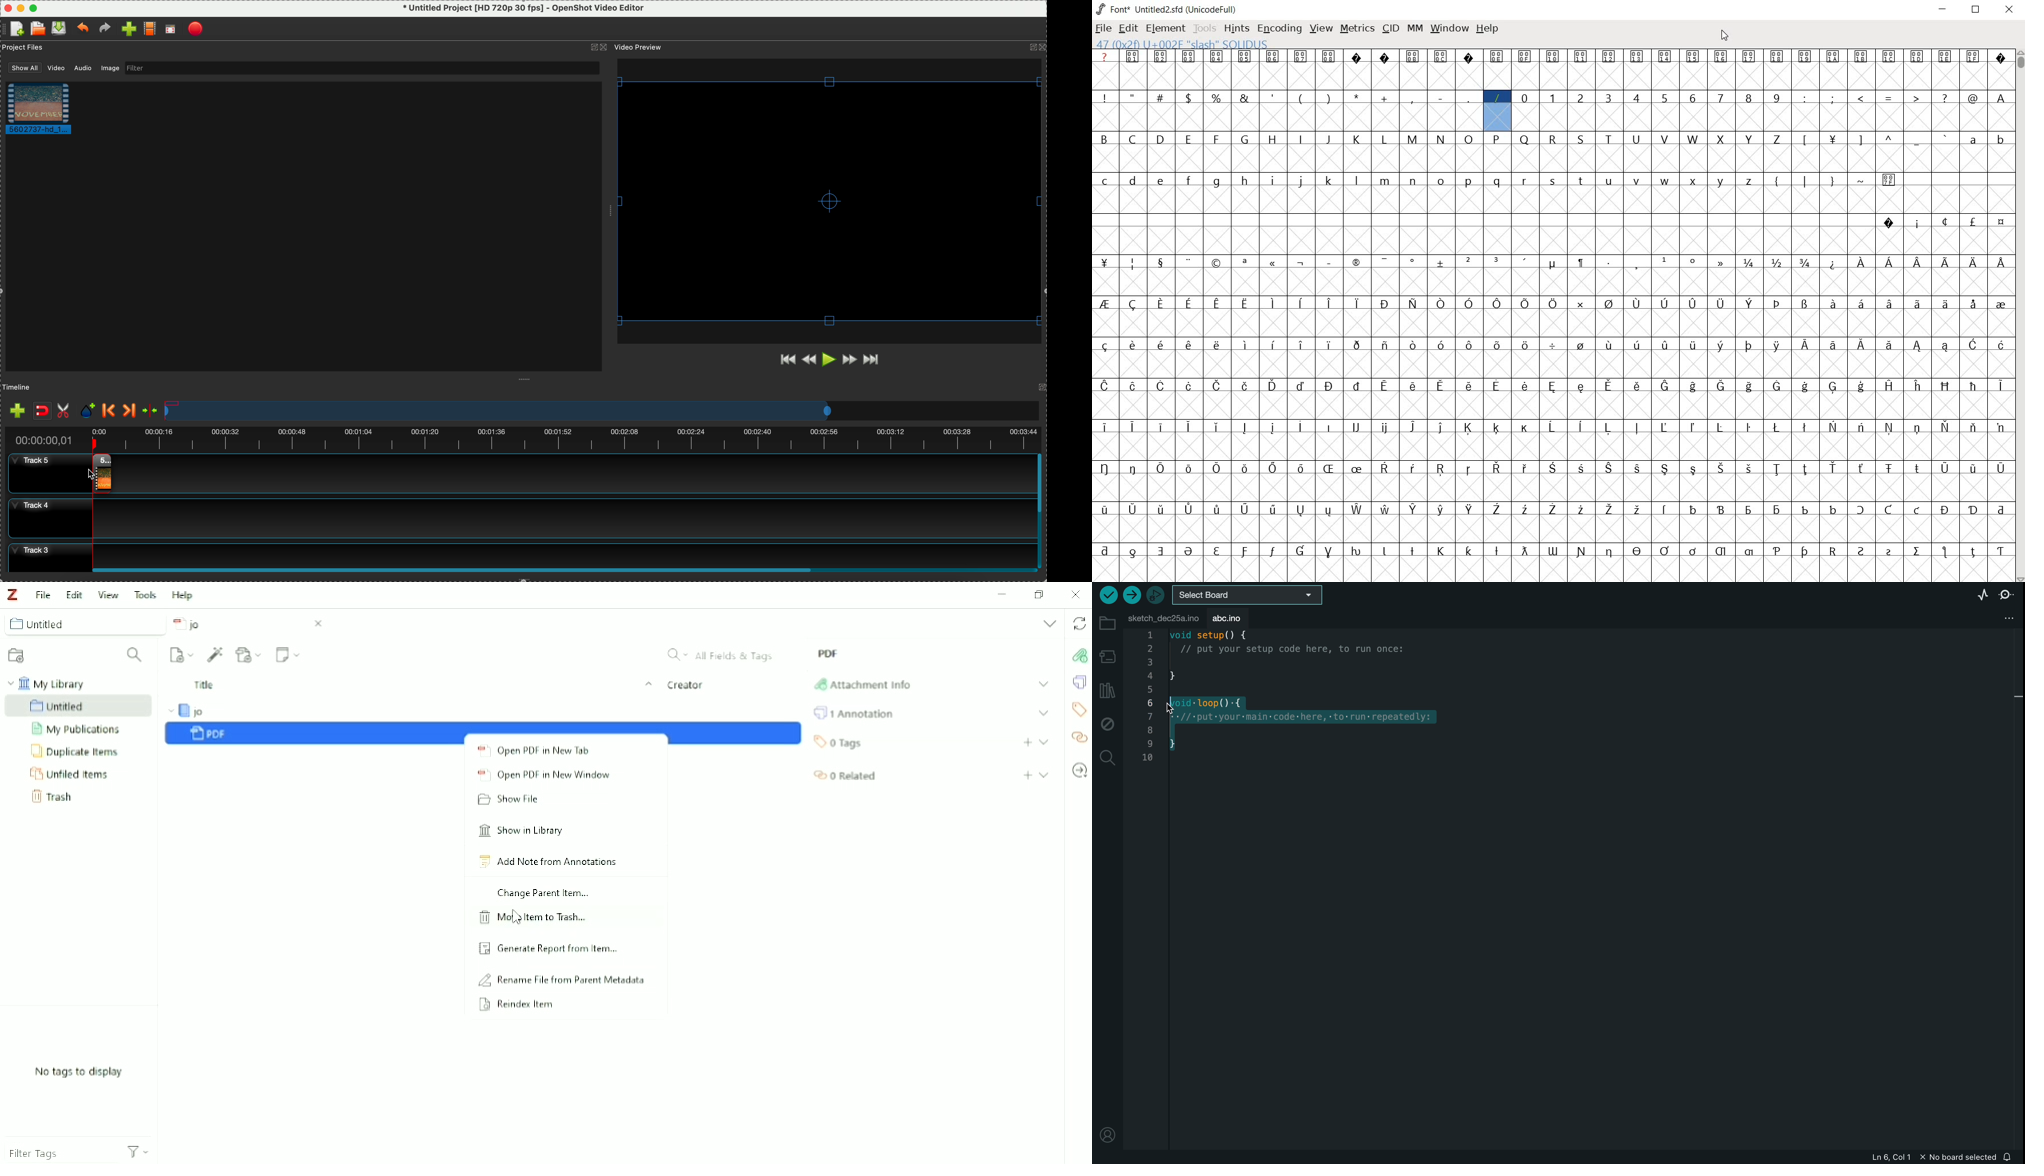 This screenshot has height=1176, width=2044. I want to click on glyph, so click(1721, 509).